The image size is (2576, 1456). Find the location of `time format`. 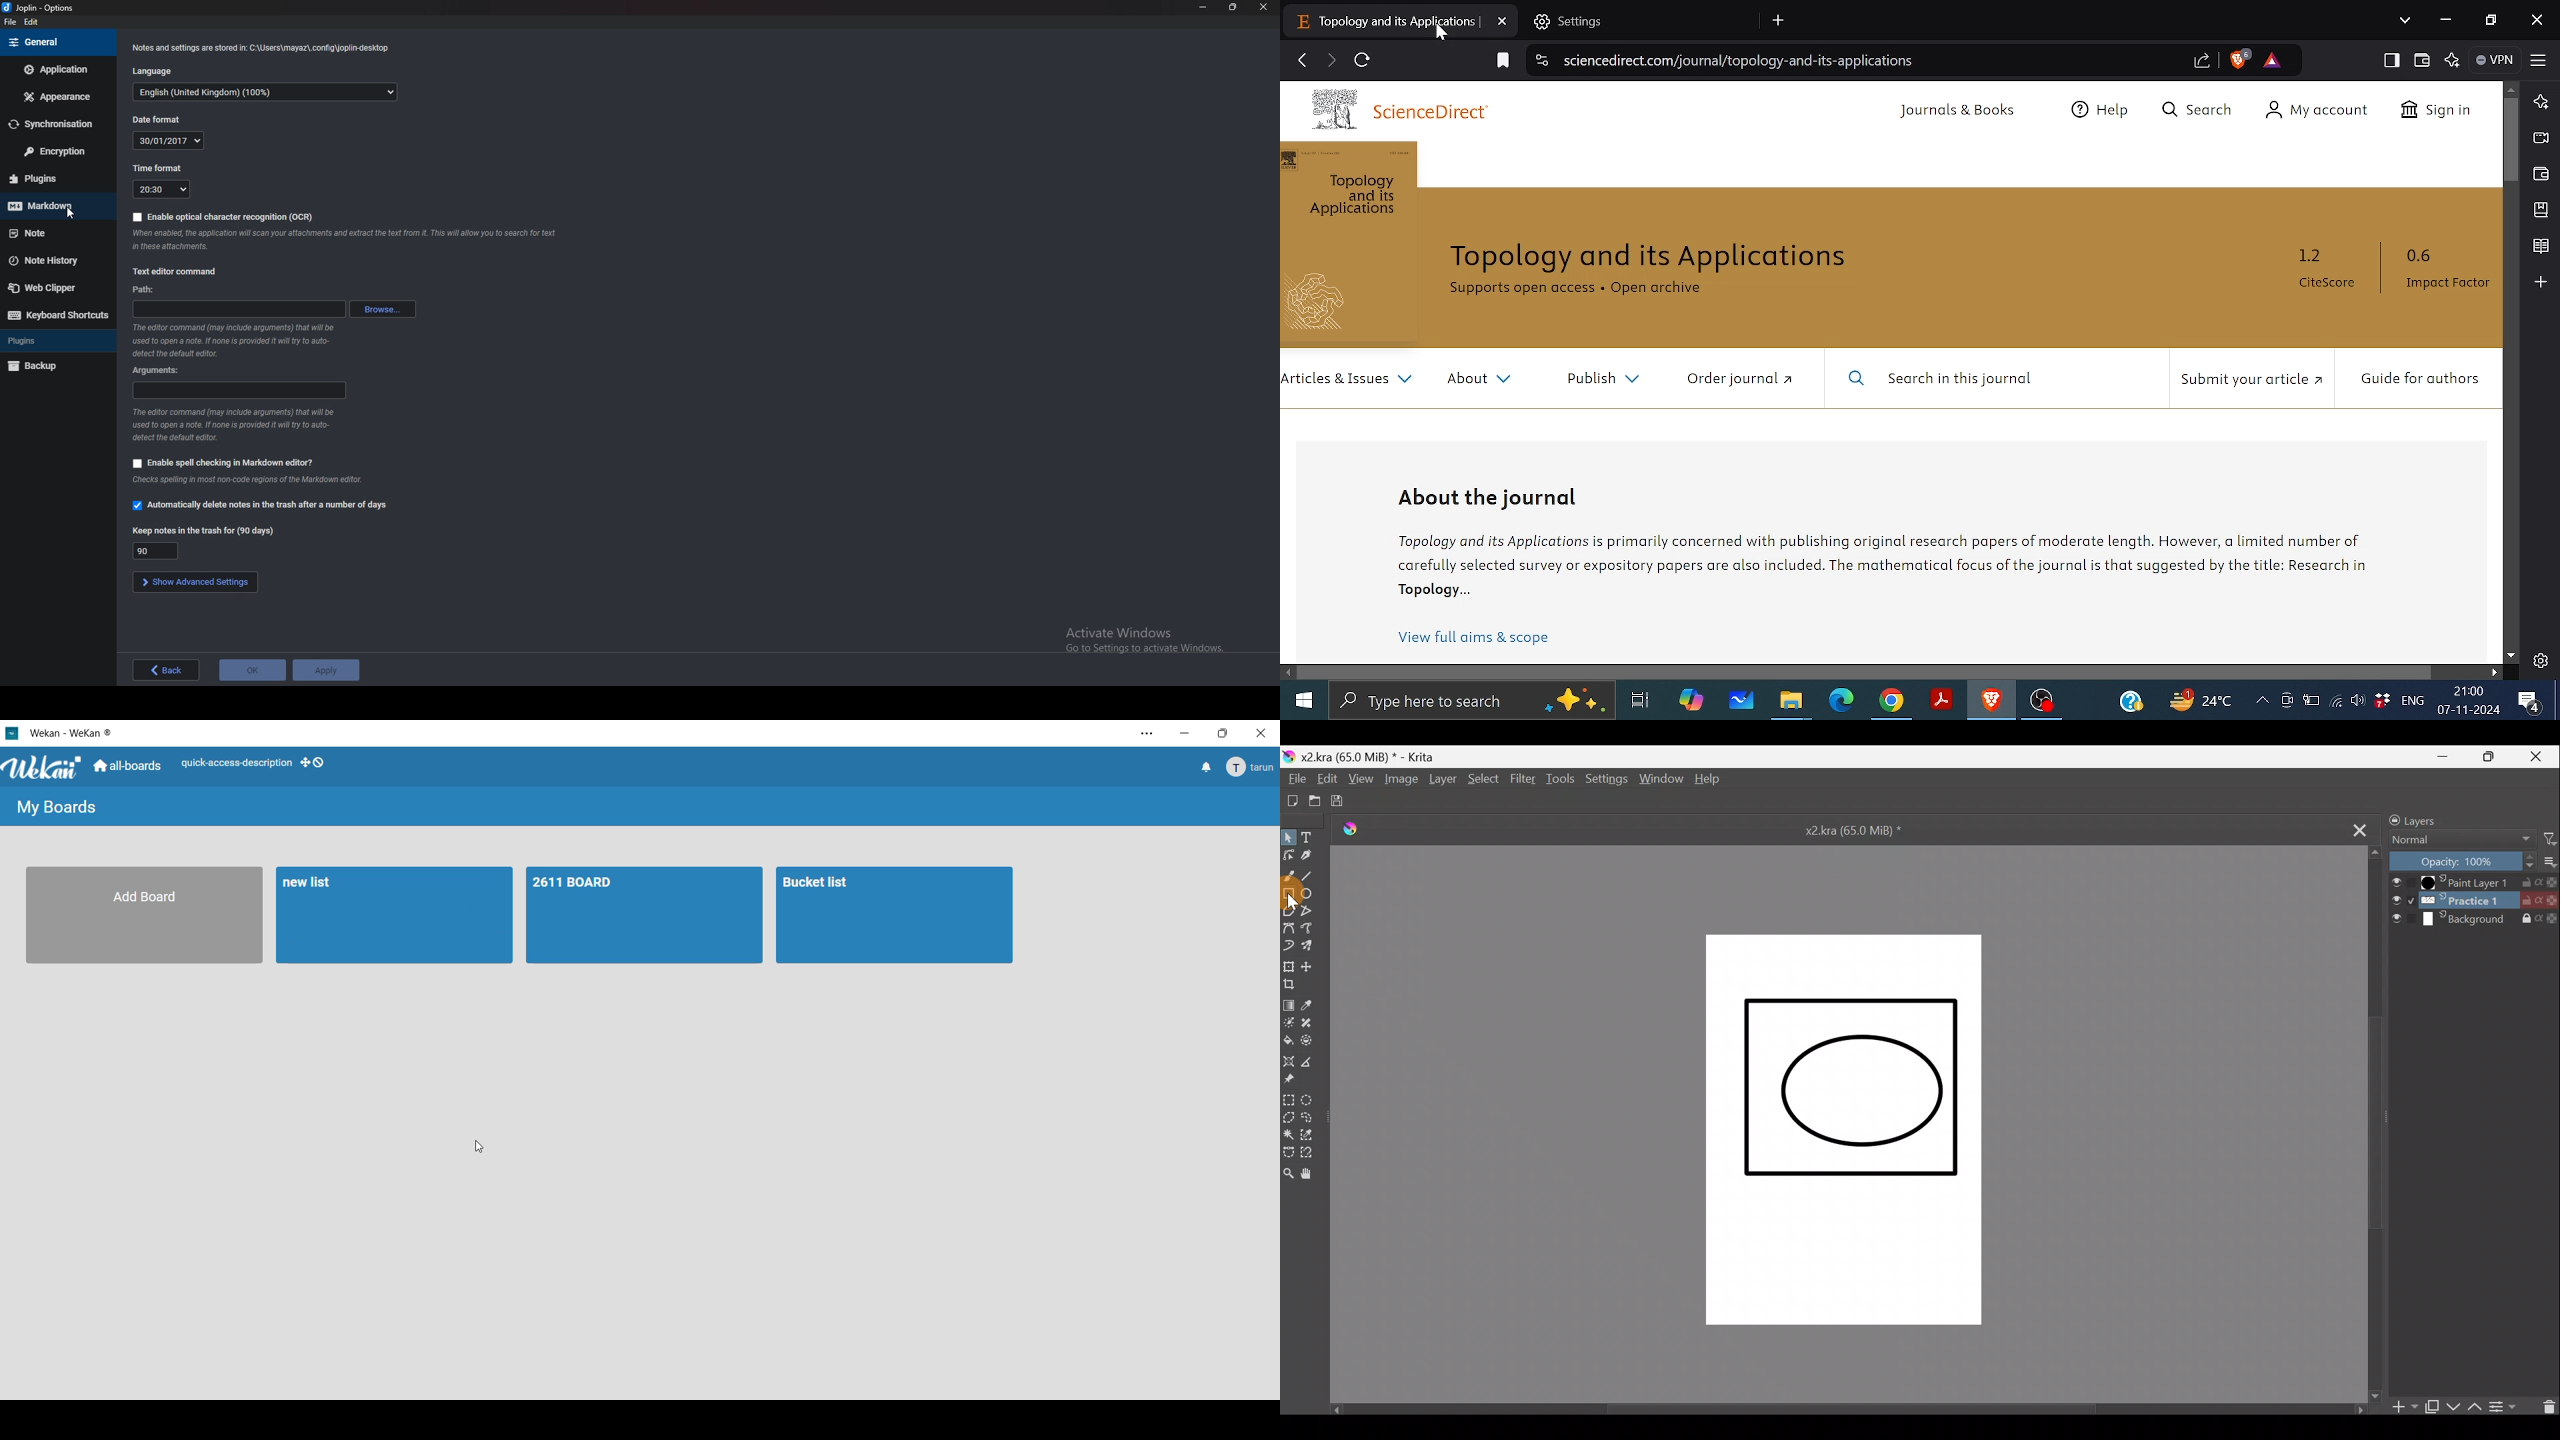

time format is located at coordinates (159, 168).